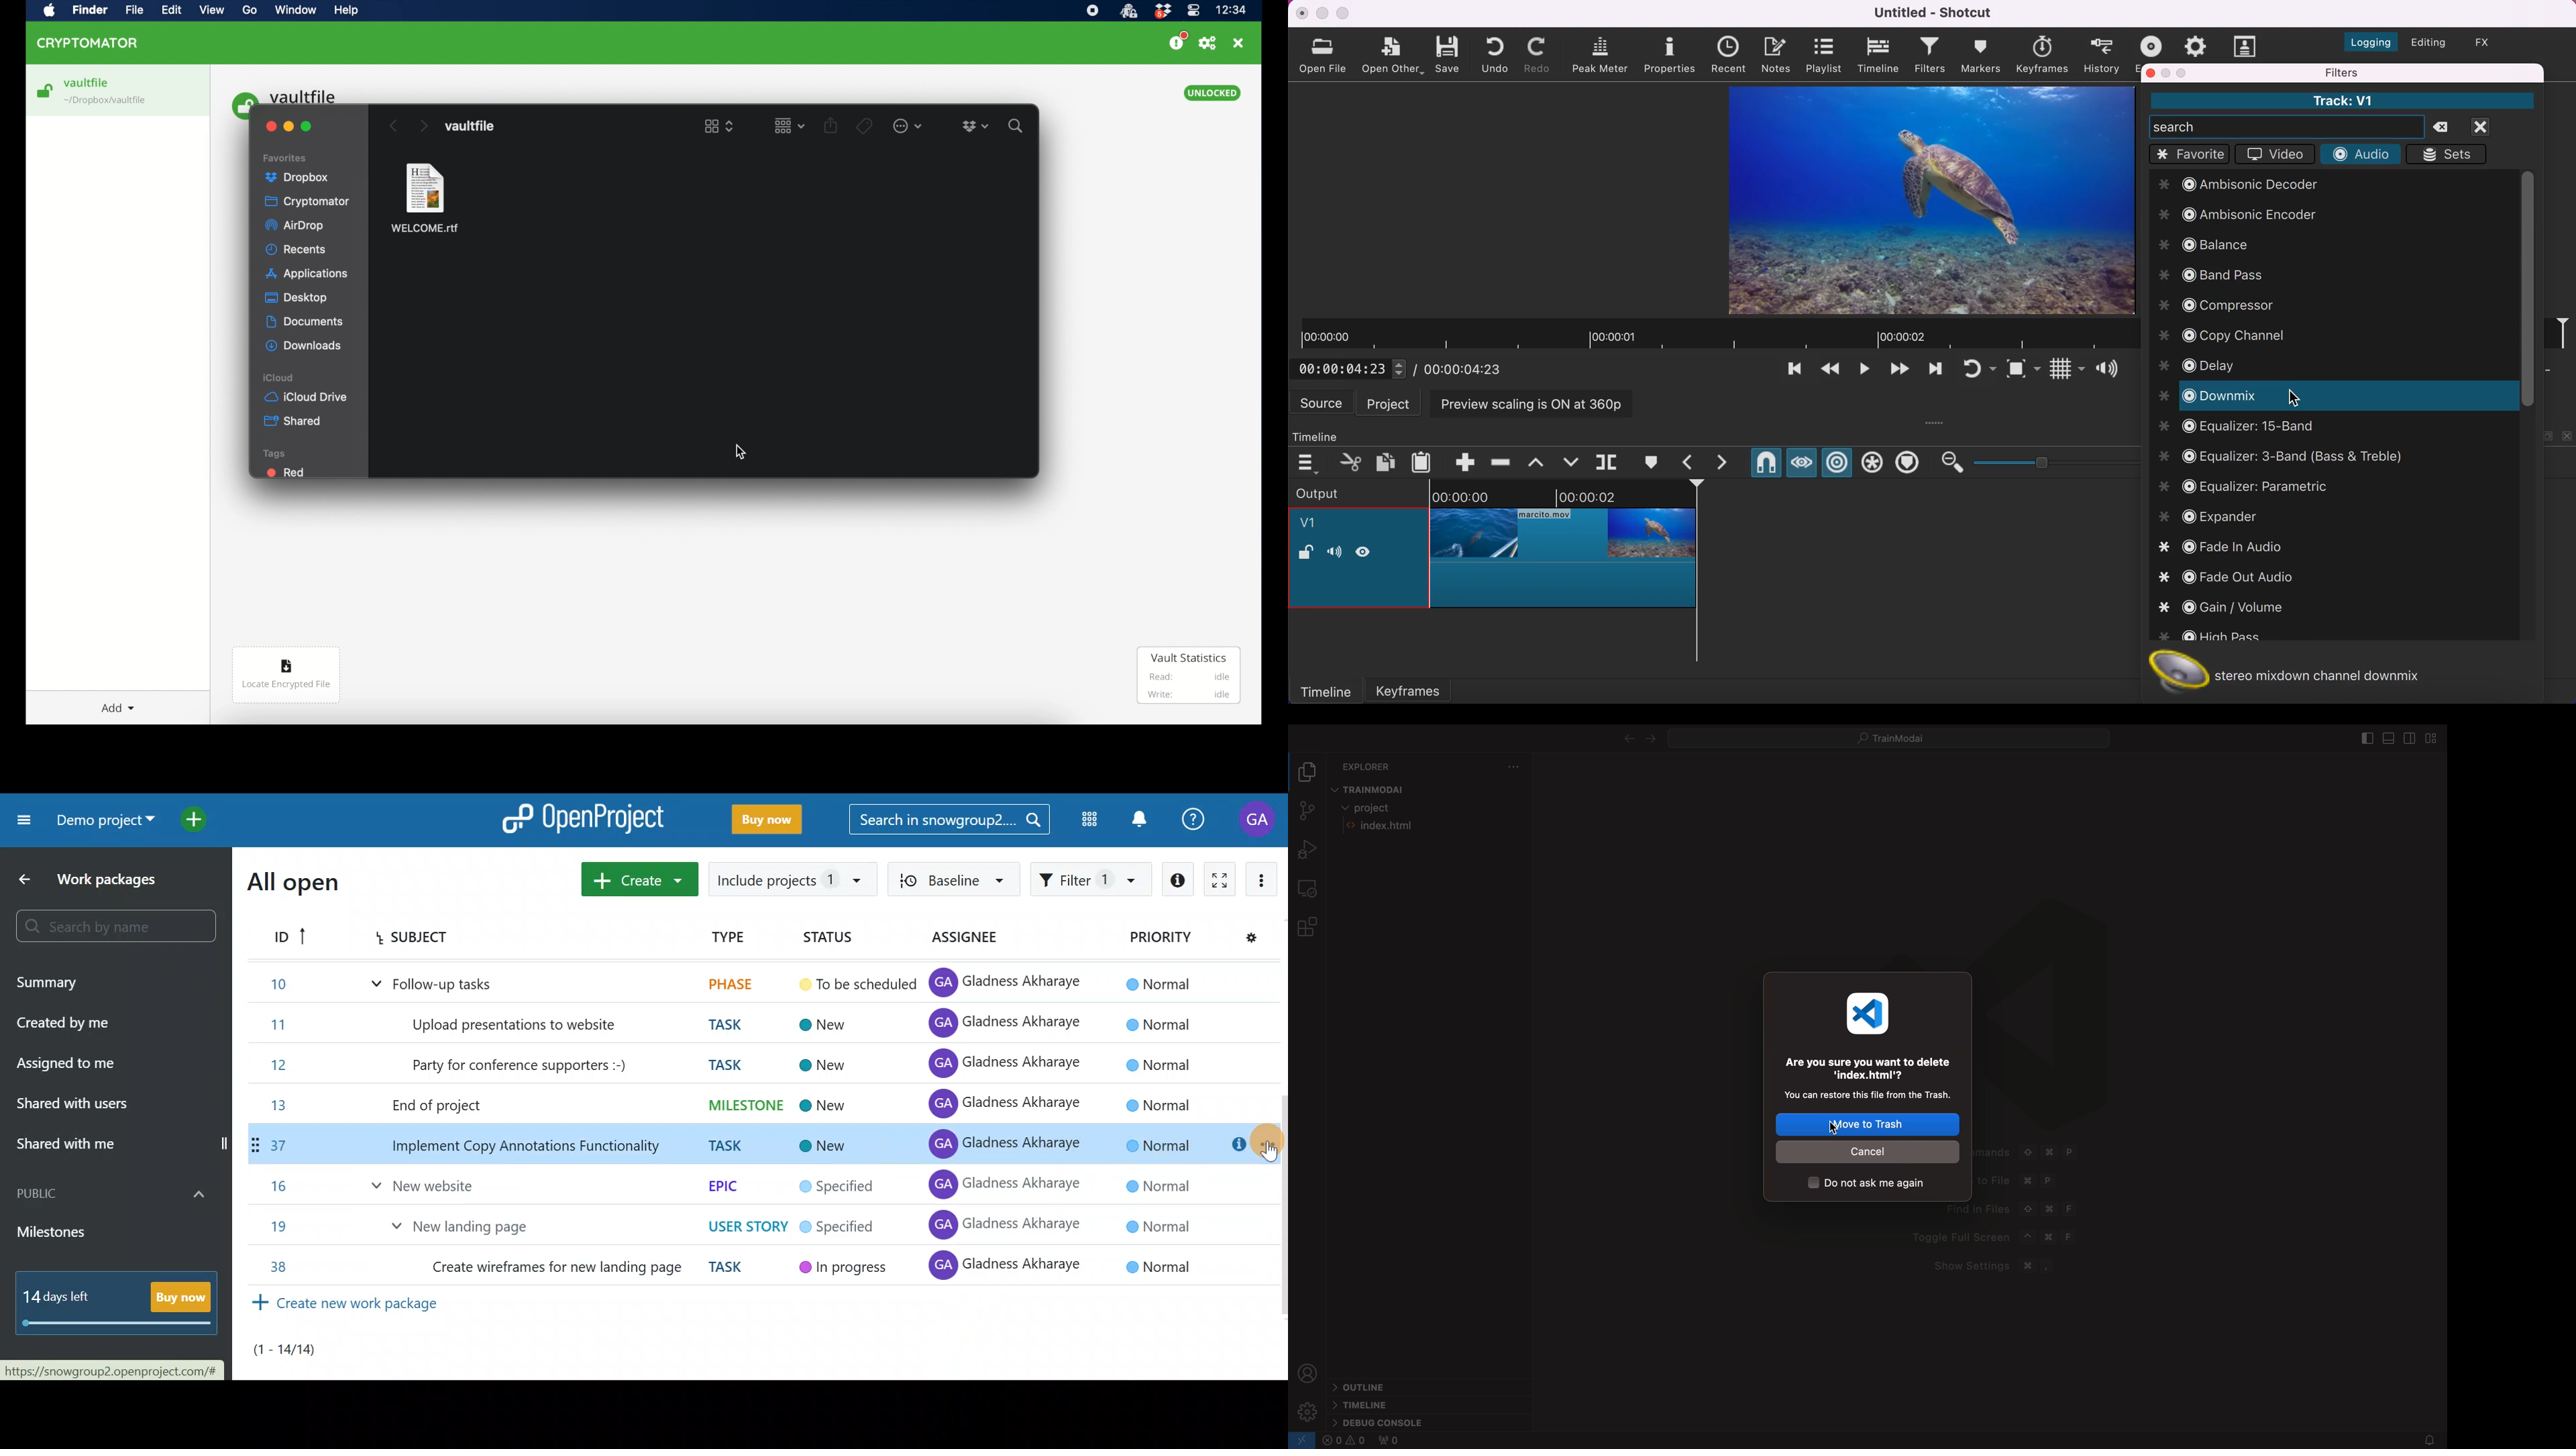 Image resolution: width=2576 pixels, height=1456 pixels. Describe the element at coordinates (1155, 1028) in the screenshot. I see `© Normal` at that location.